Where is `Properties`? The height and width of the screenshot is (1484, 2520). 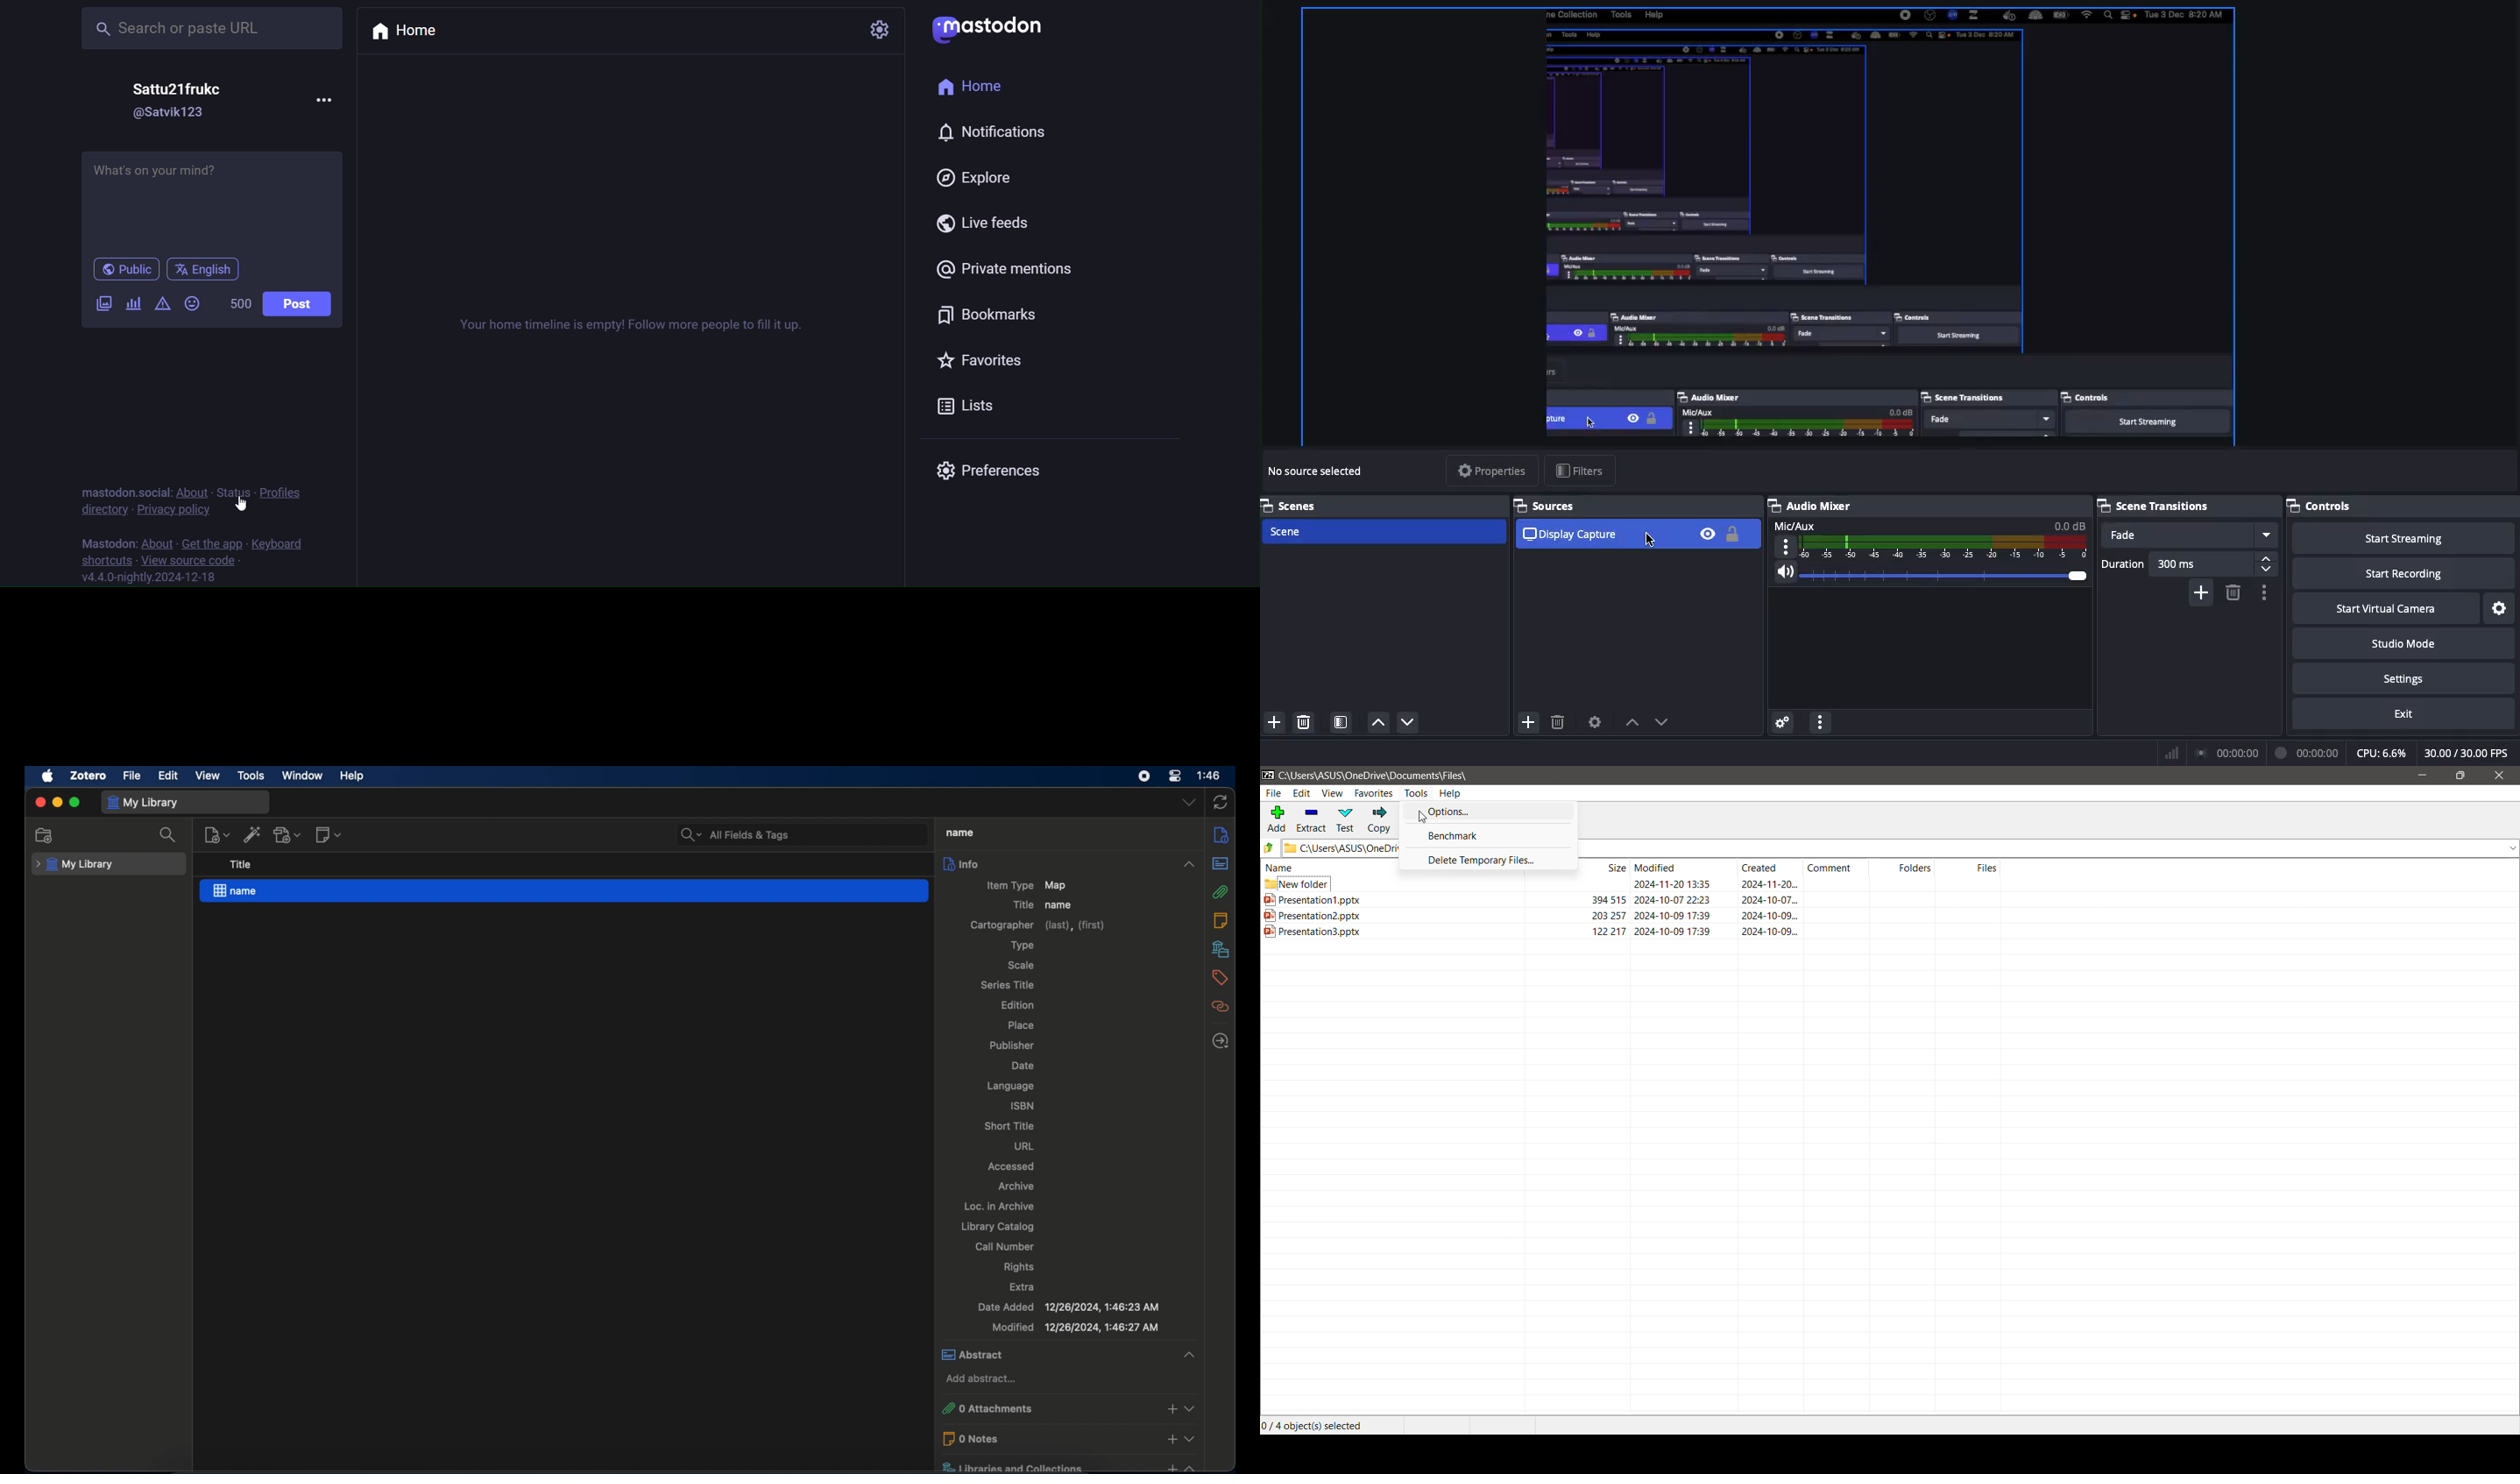 Properties is located at coordinates (1490, 472).